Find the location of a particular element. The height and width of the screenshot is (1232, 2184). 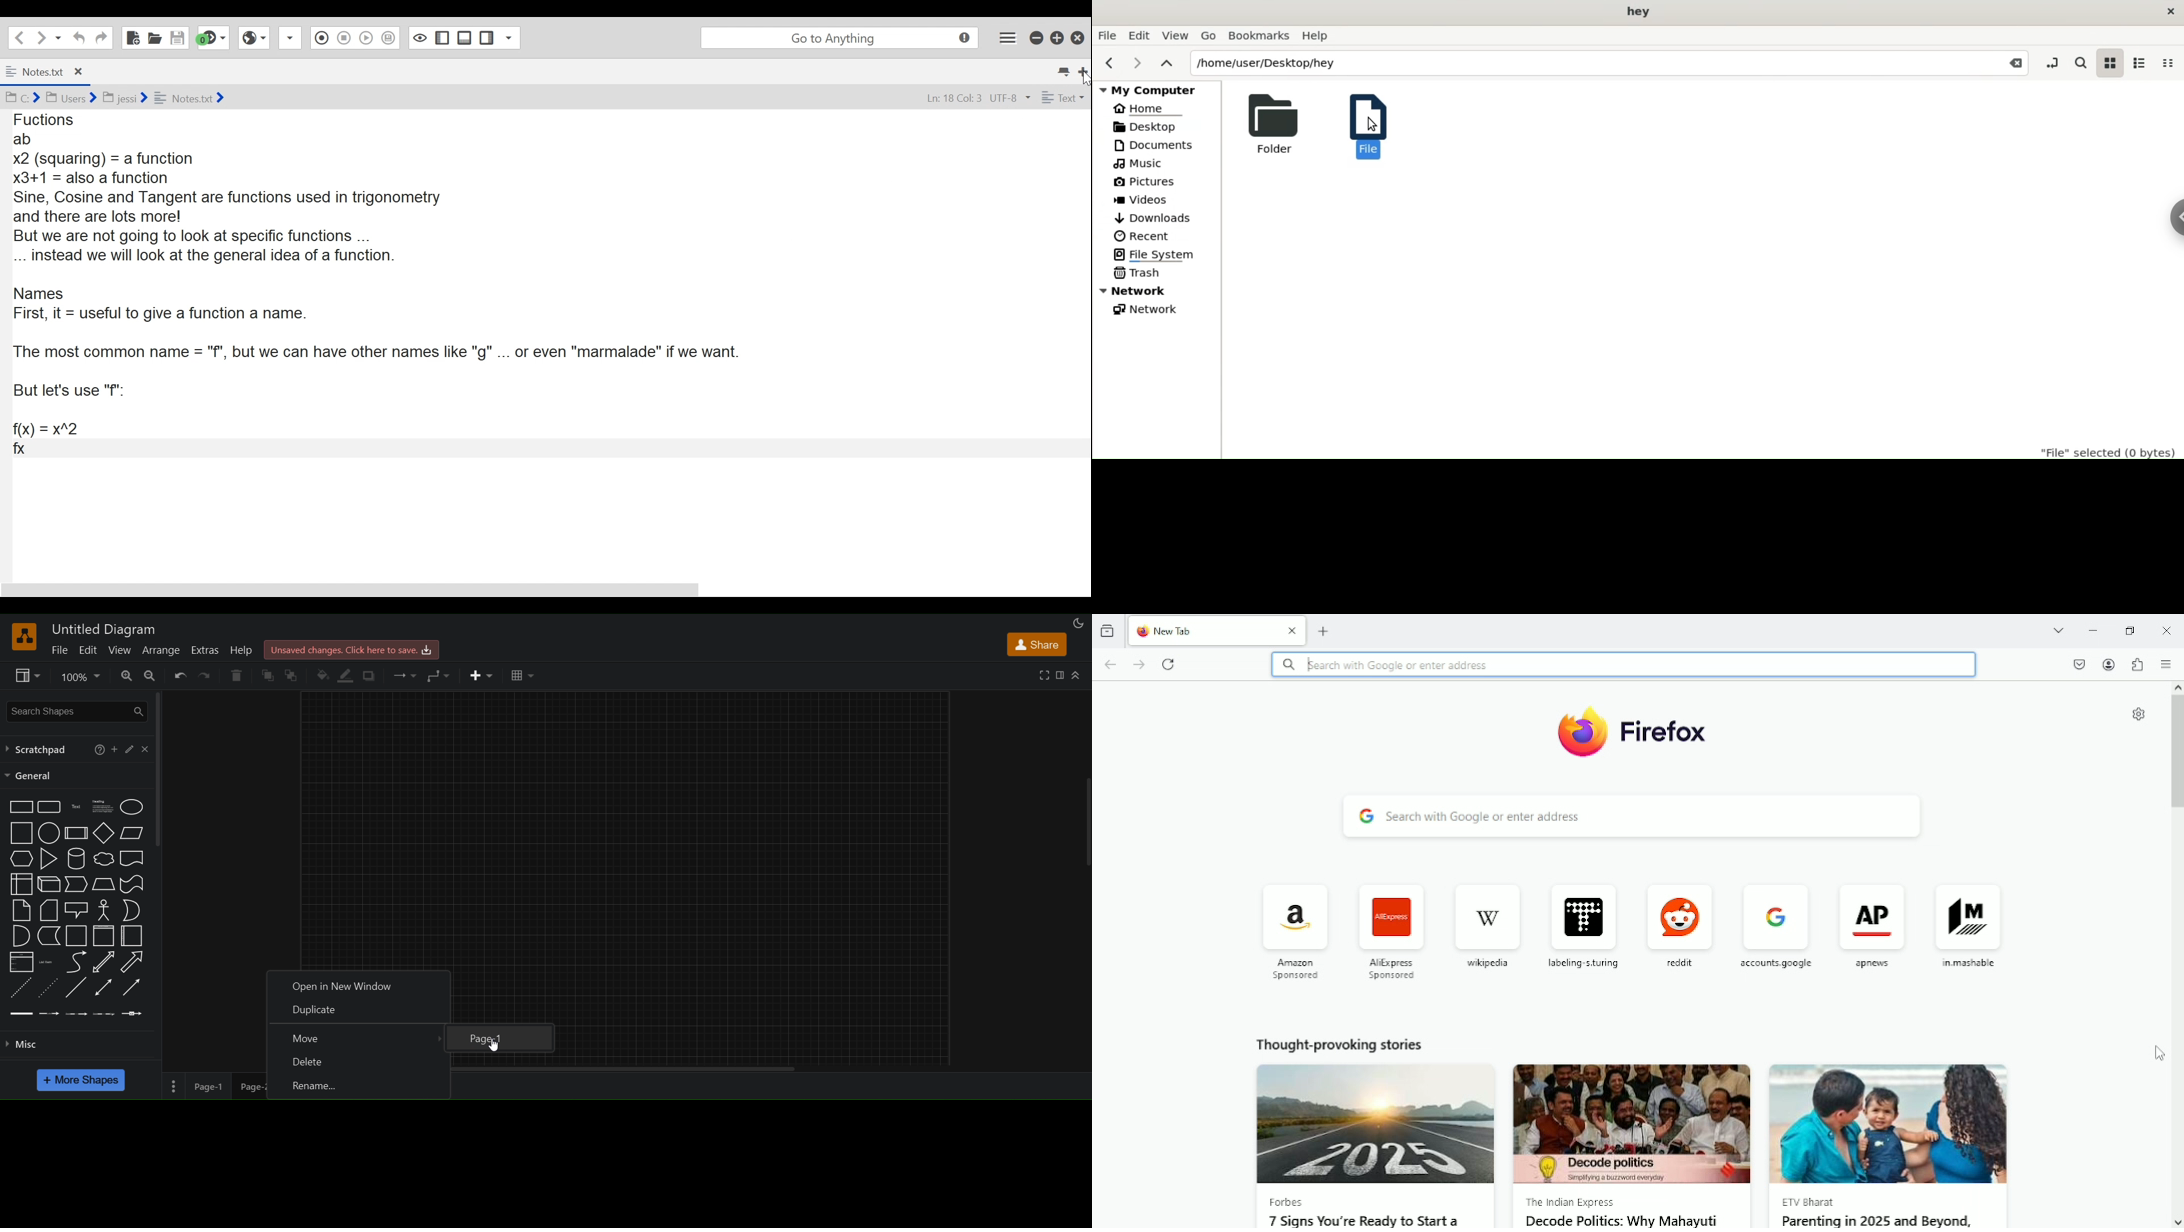

insert is located at coordinates (482, 675).